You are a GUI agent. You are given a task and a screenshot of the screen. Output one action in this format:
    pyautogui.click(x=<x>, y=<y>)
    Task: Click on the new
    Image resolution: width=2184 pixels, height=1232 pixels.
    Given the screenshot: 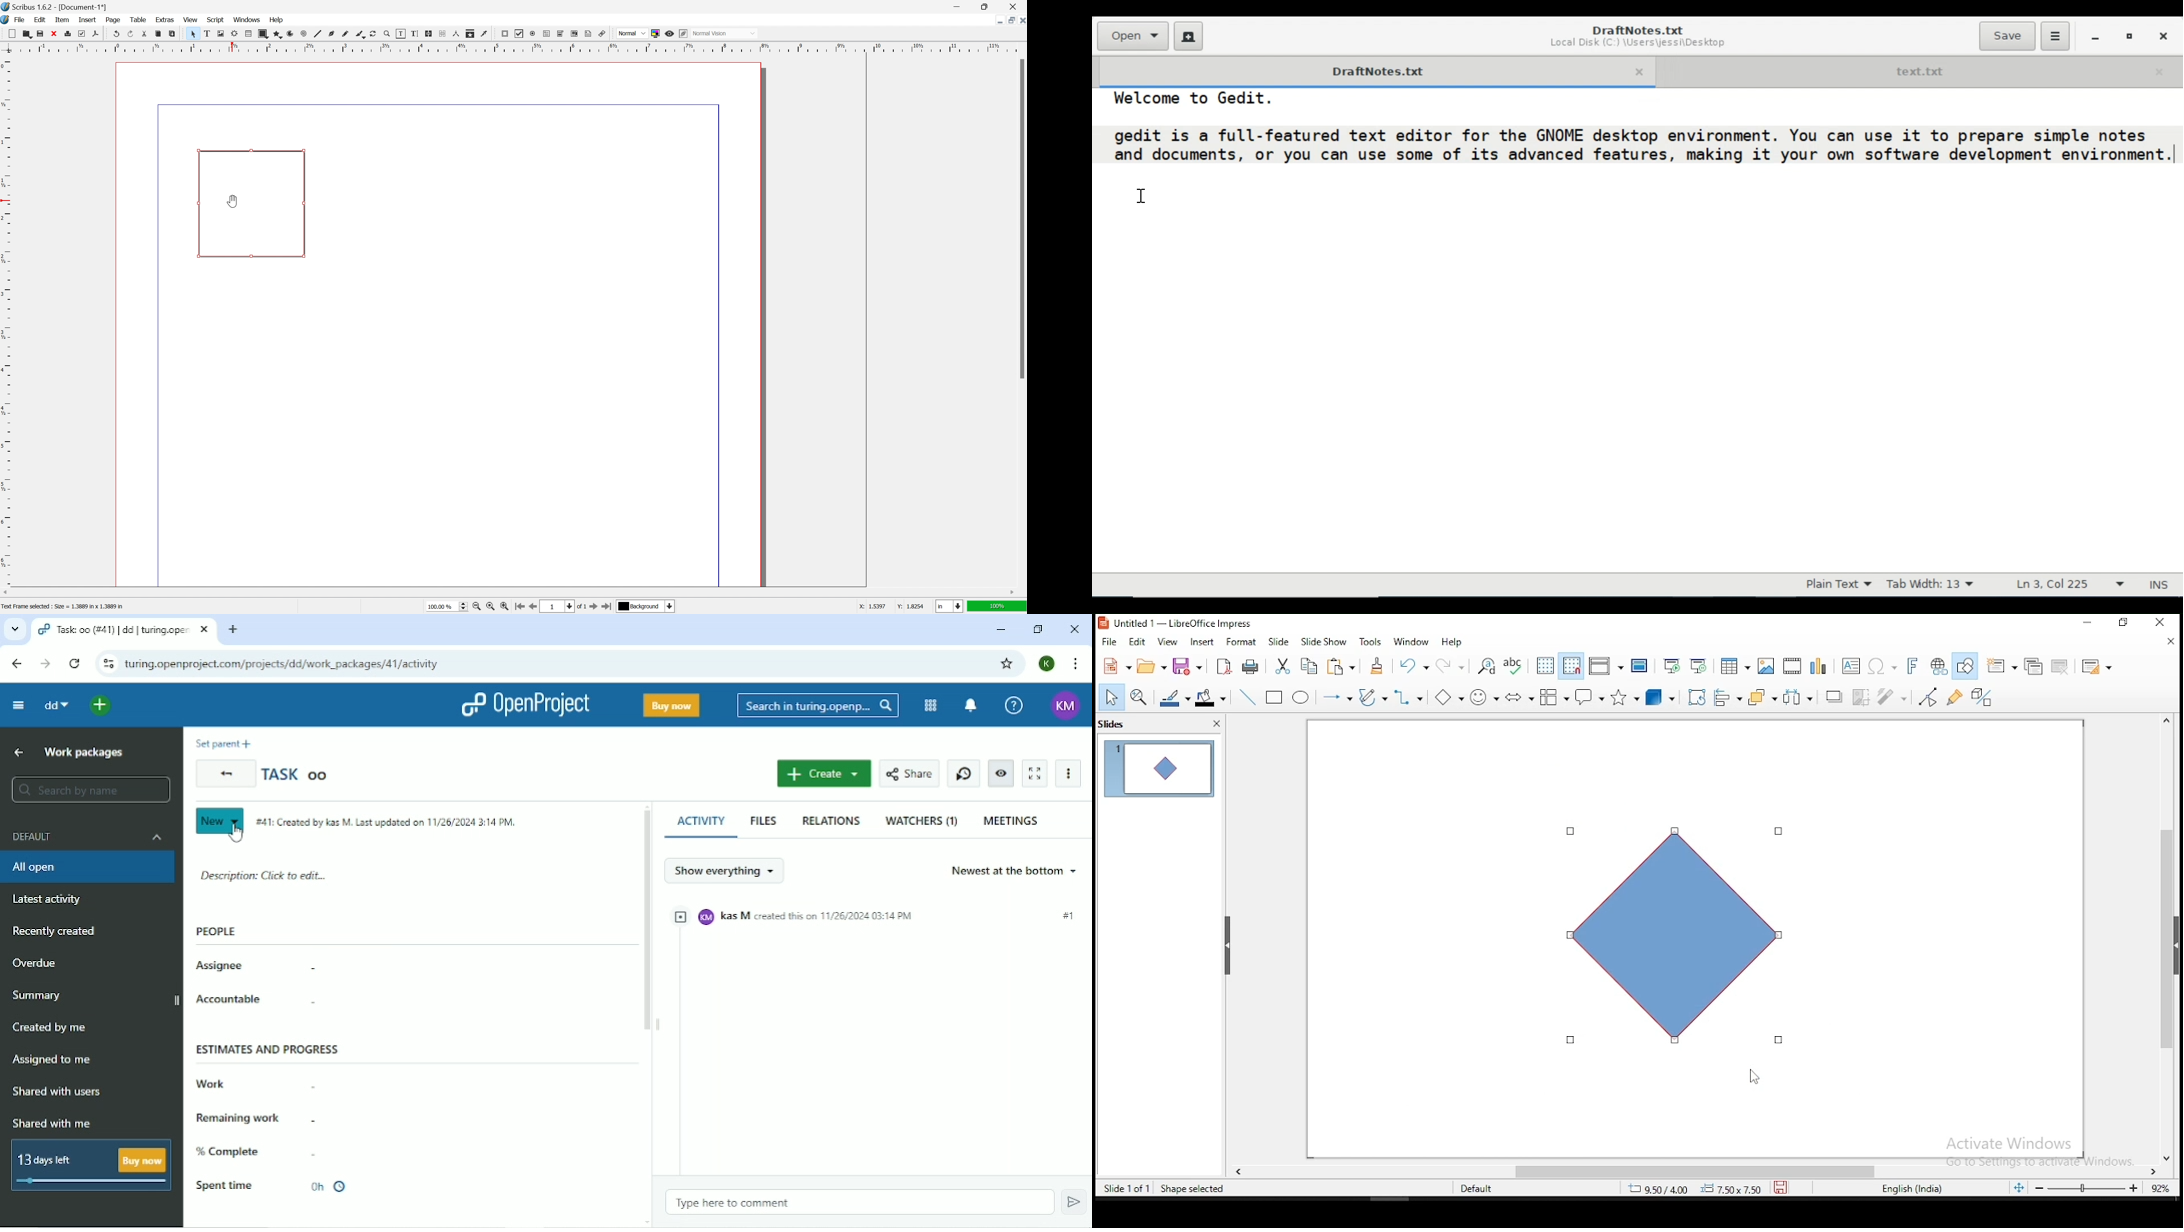 What is the action you would take?
    pyautogui.click(x=12, y=33)
    